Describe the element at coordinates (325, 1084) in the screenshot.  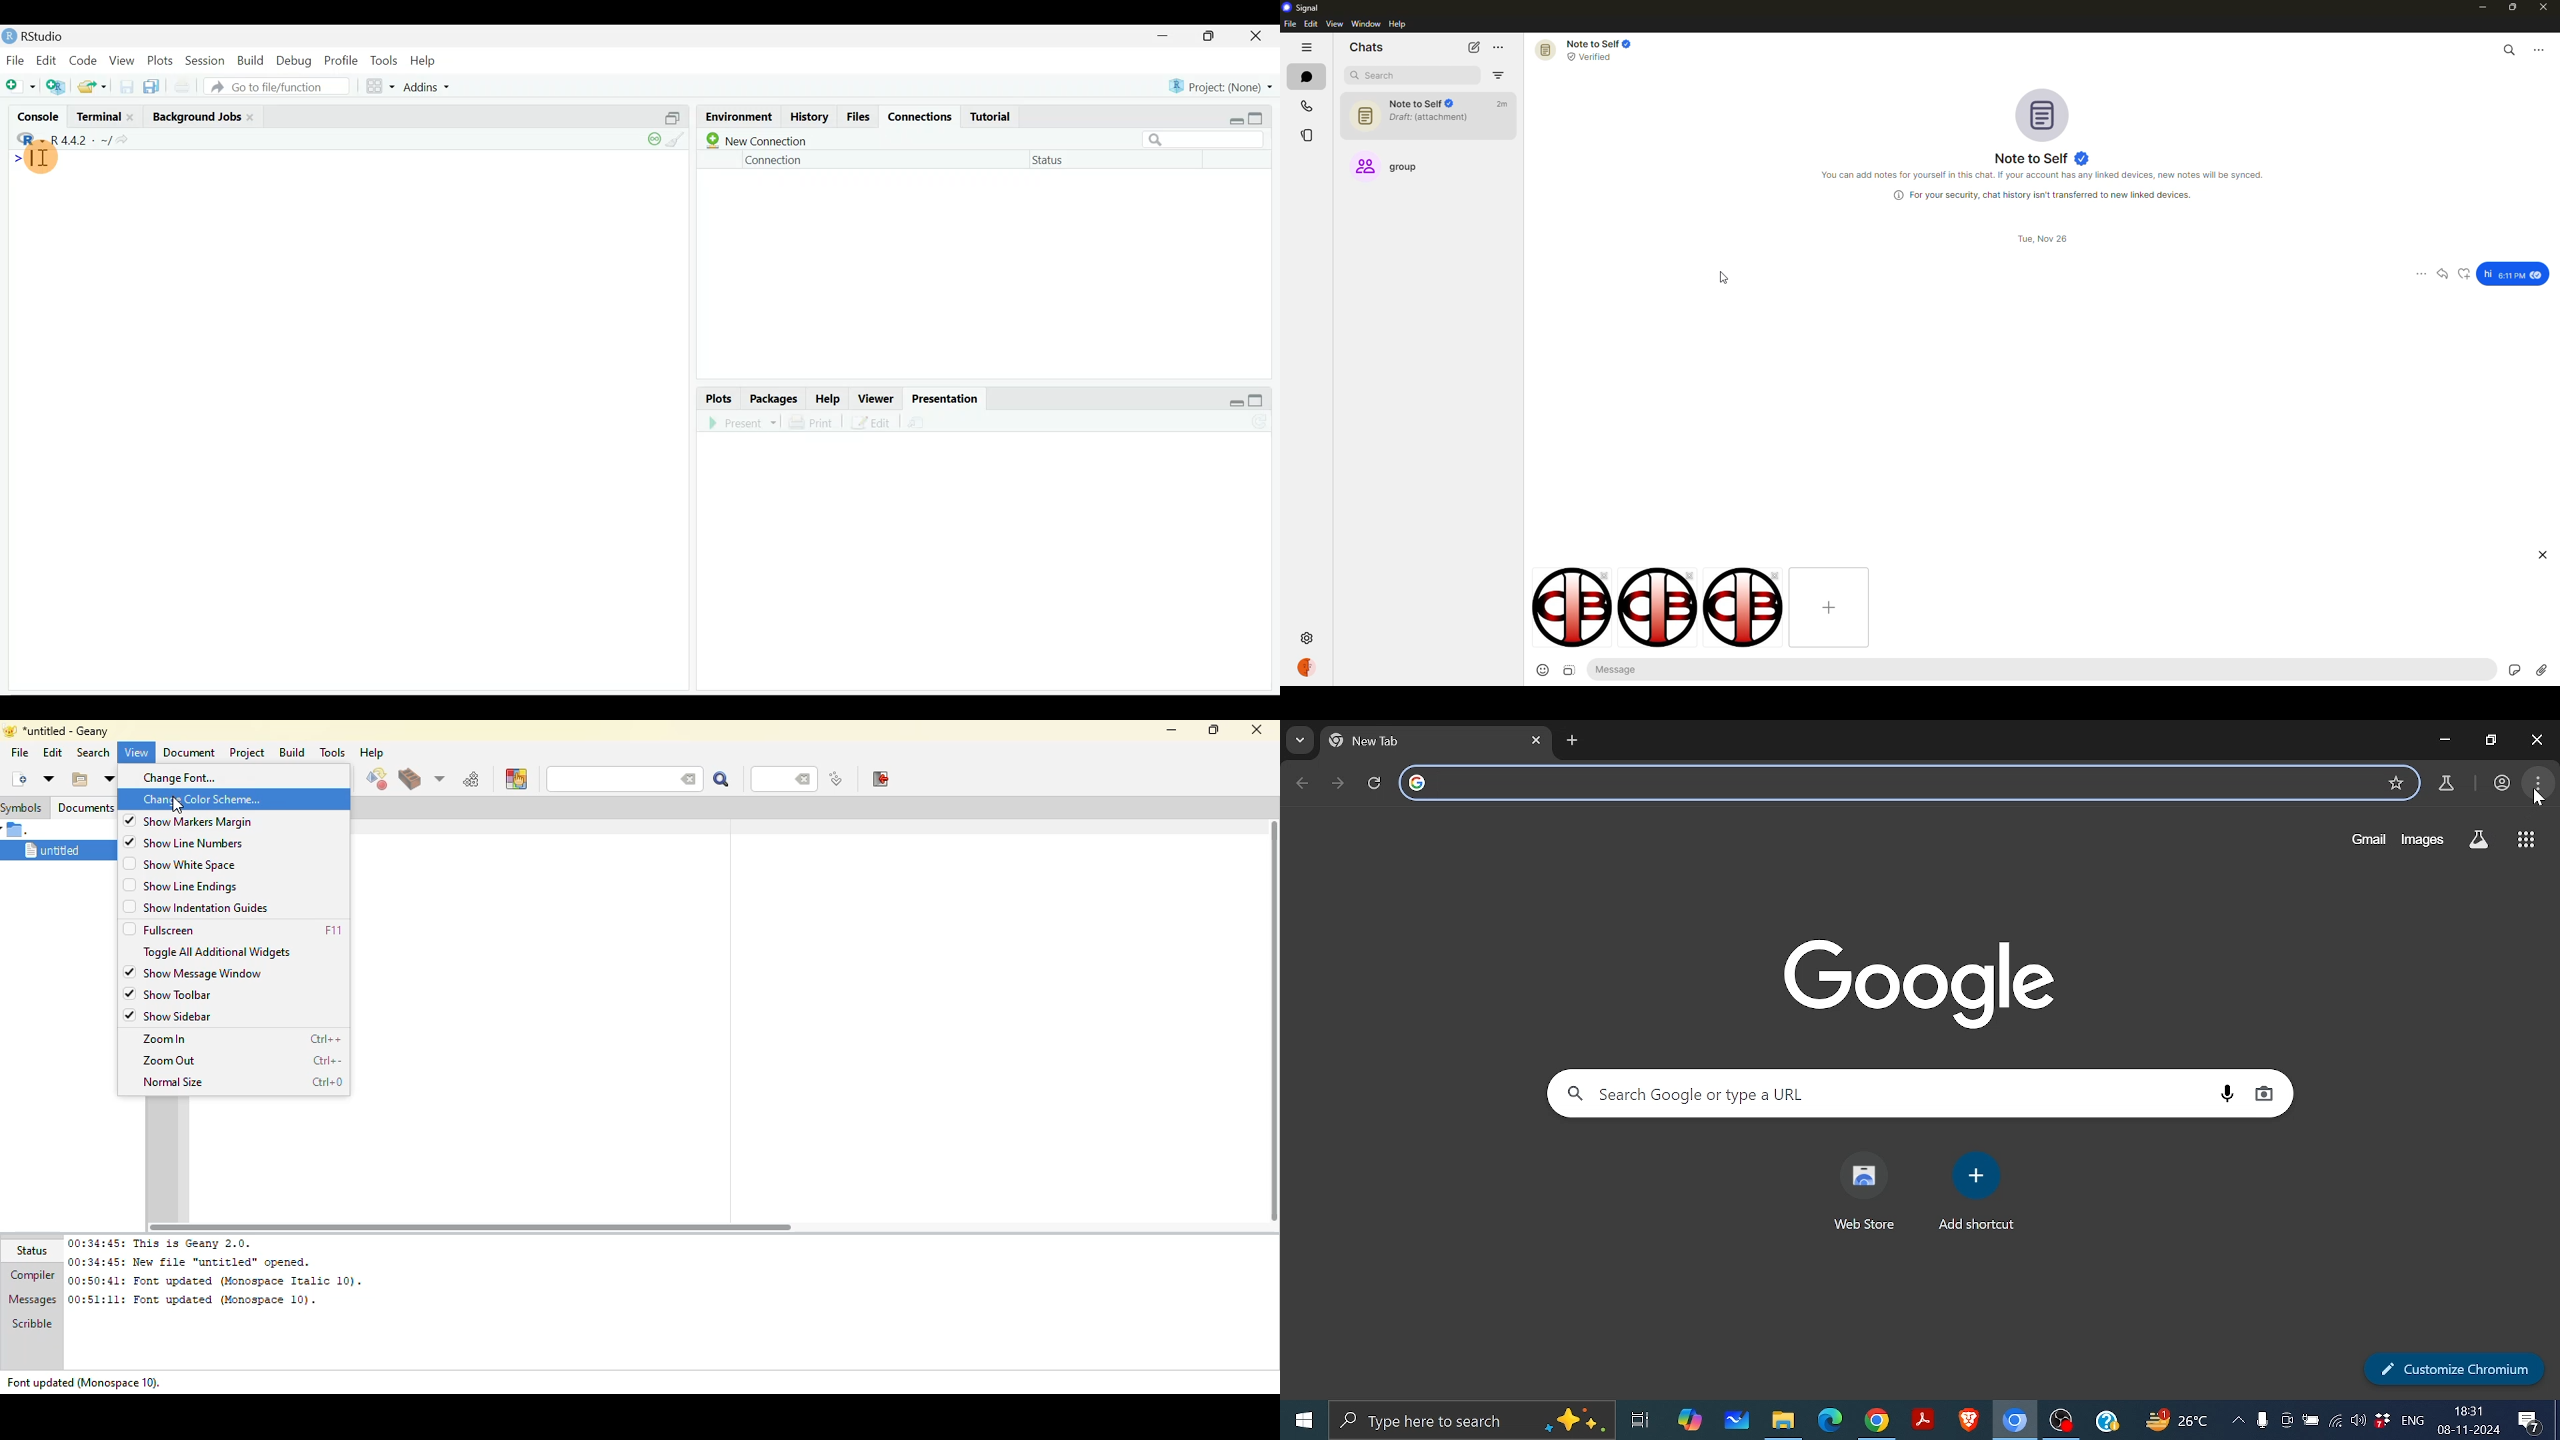
I see `ctrl+0` at that location.